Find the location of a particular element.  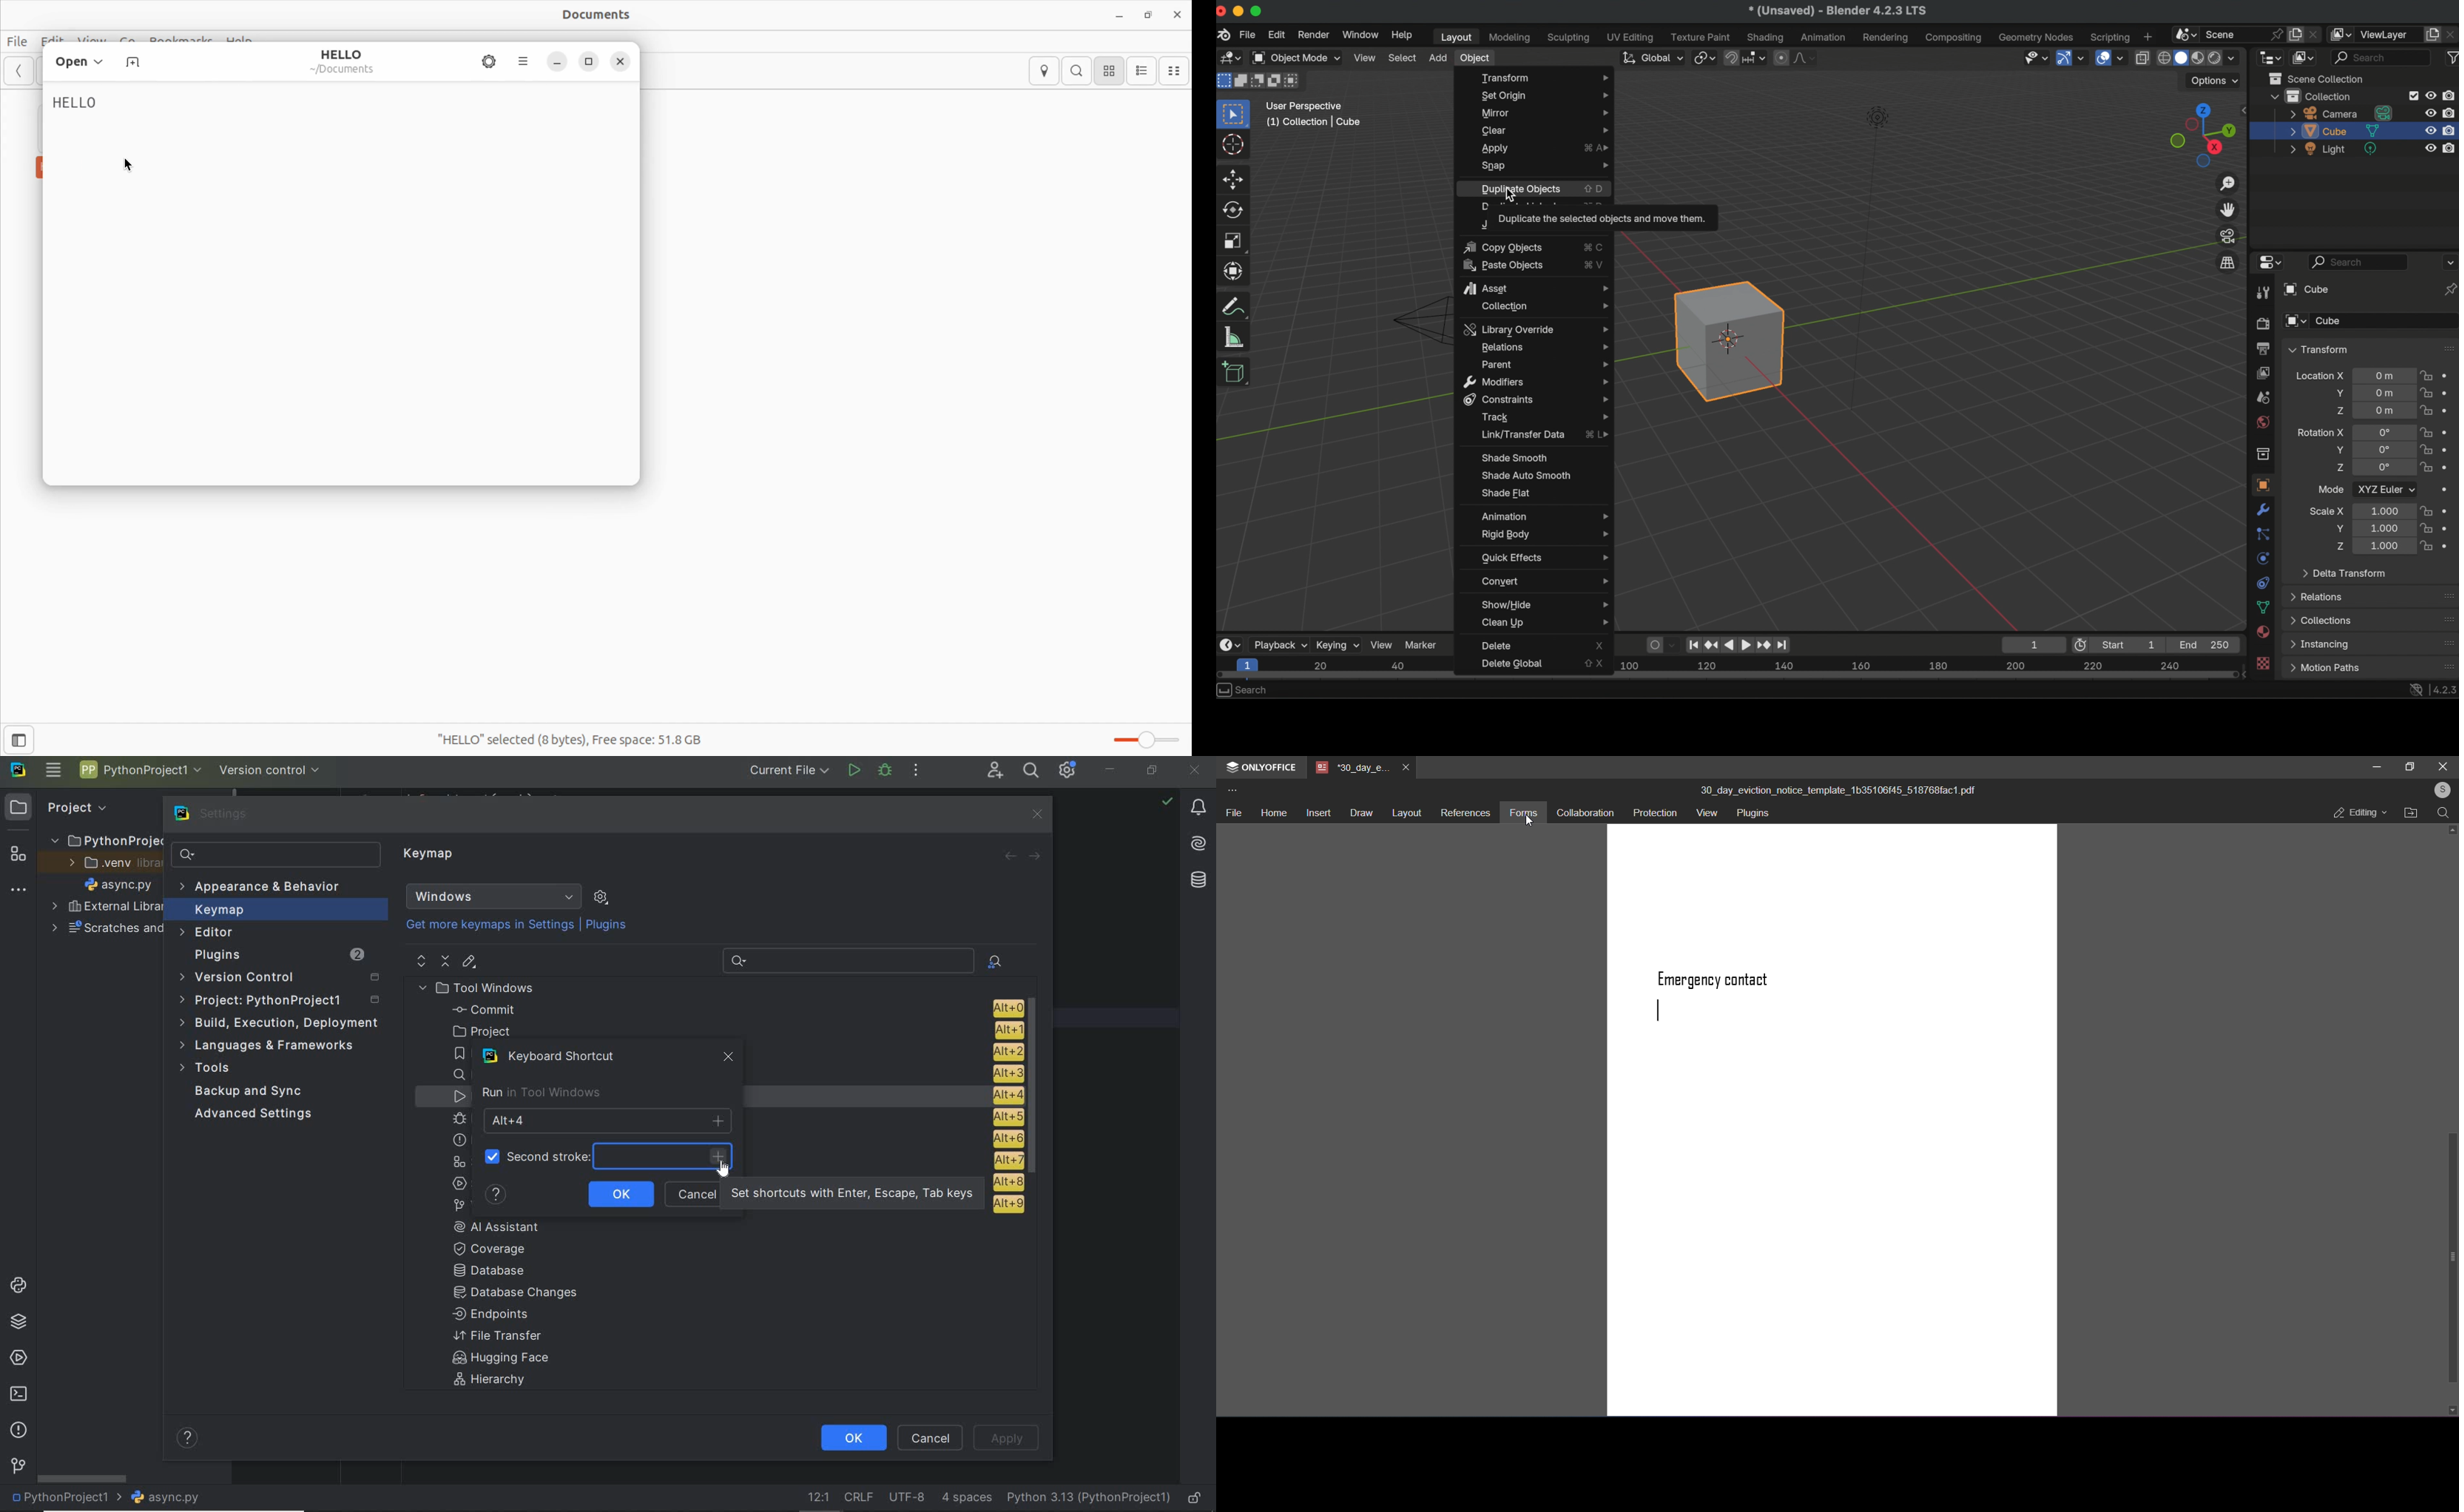

cursor is located at coordinates (1234, 146).